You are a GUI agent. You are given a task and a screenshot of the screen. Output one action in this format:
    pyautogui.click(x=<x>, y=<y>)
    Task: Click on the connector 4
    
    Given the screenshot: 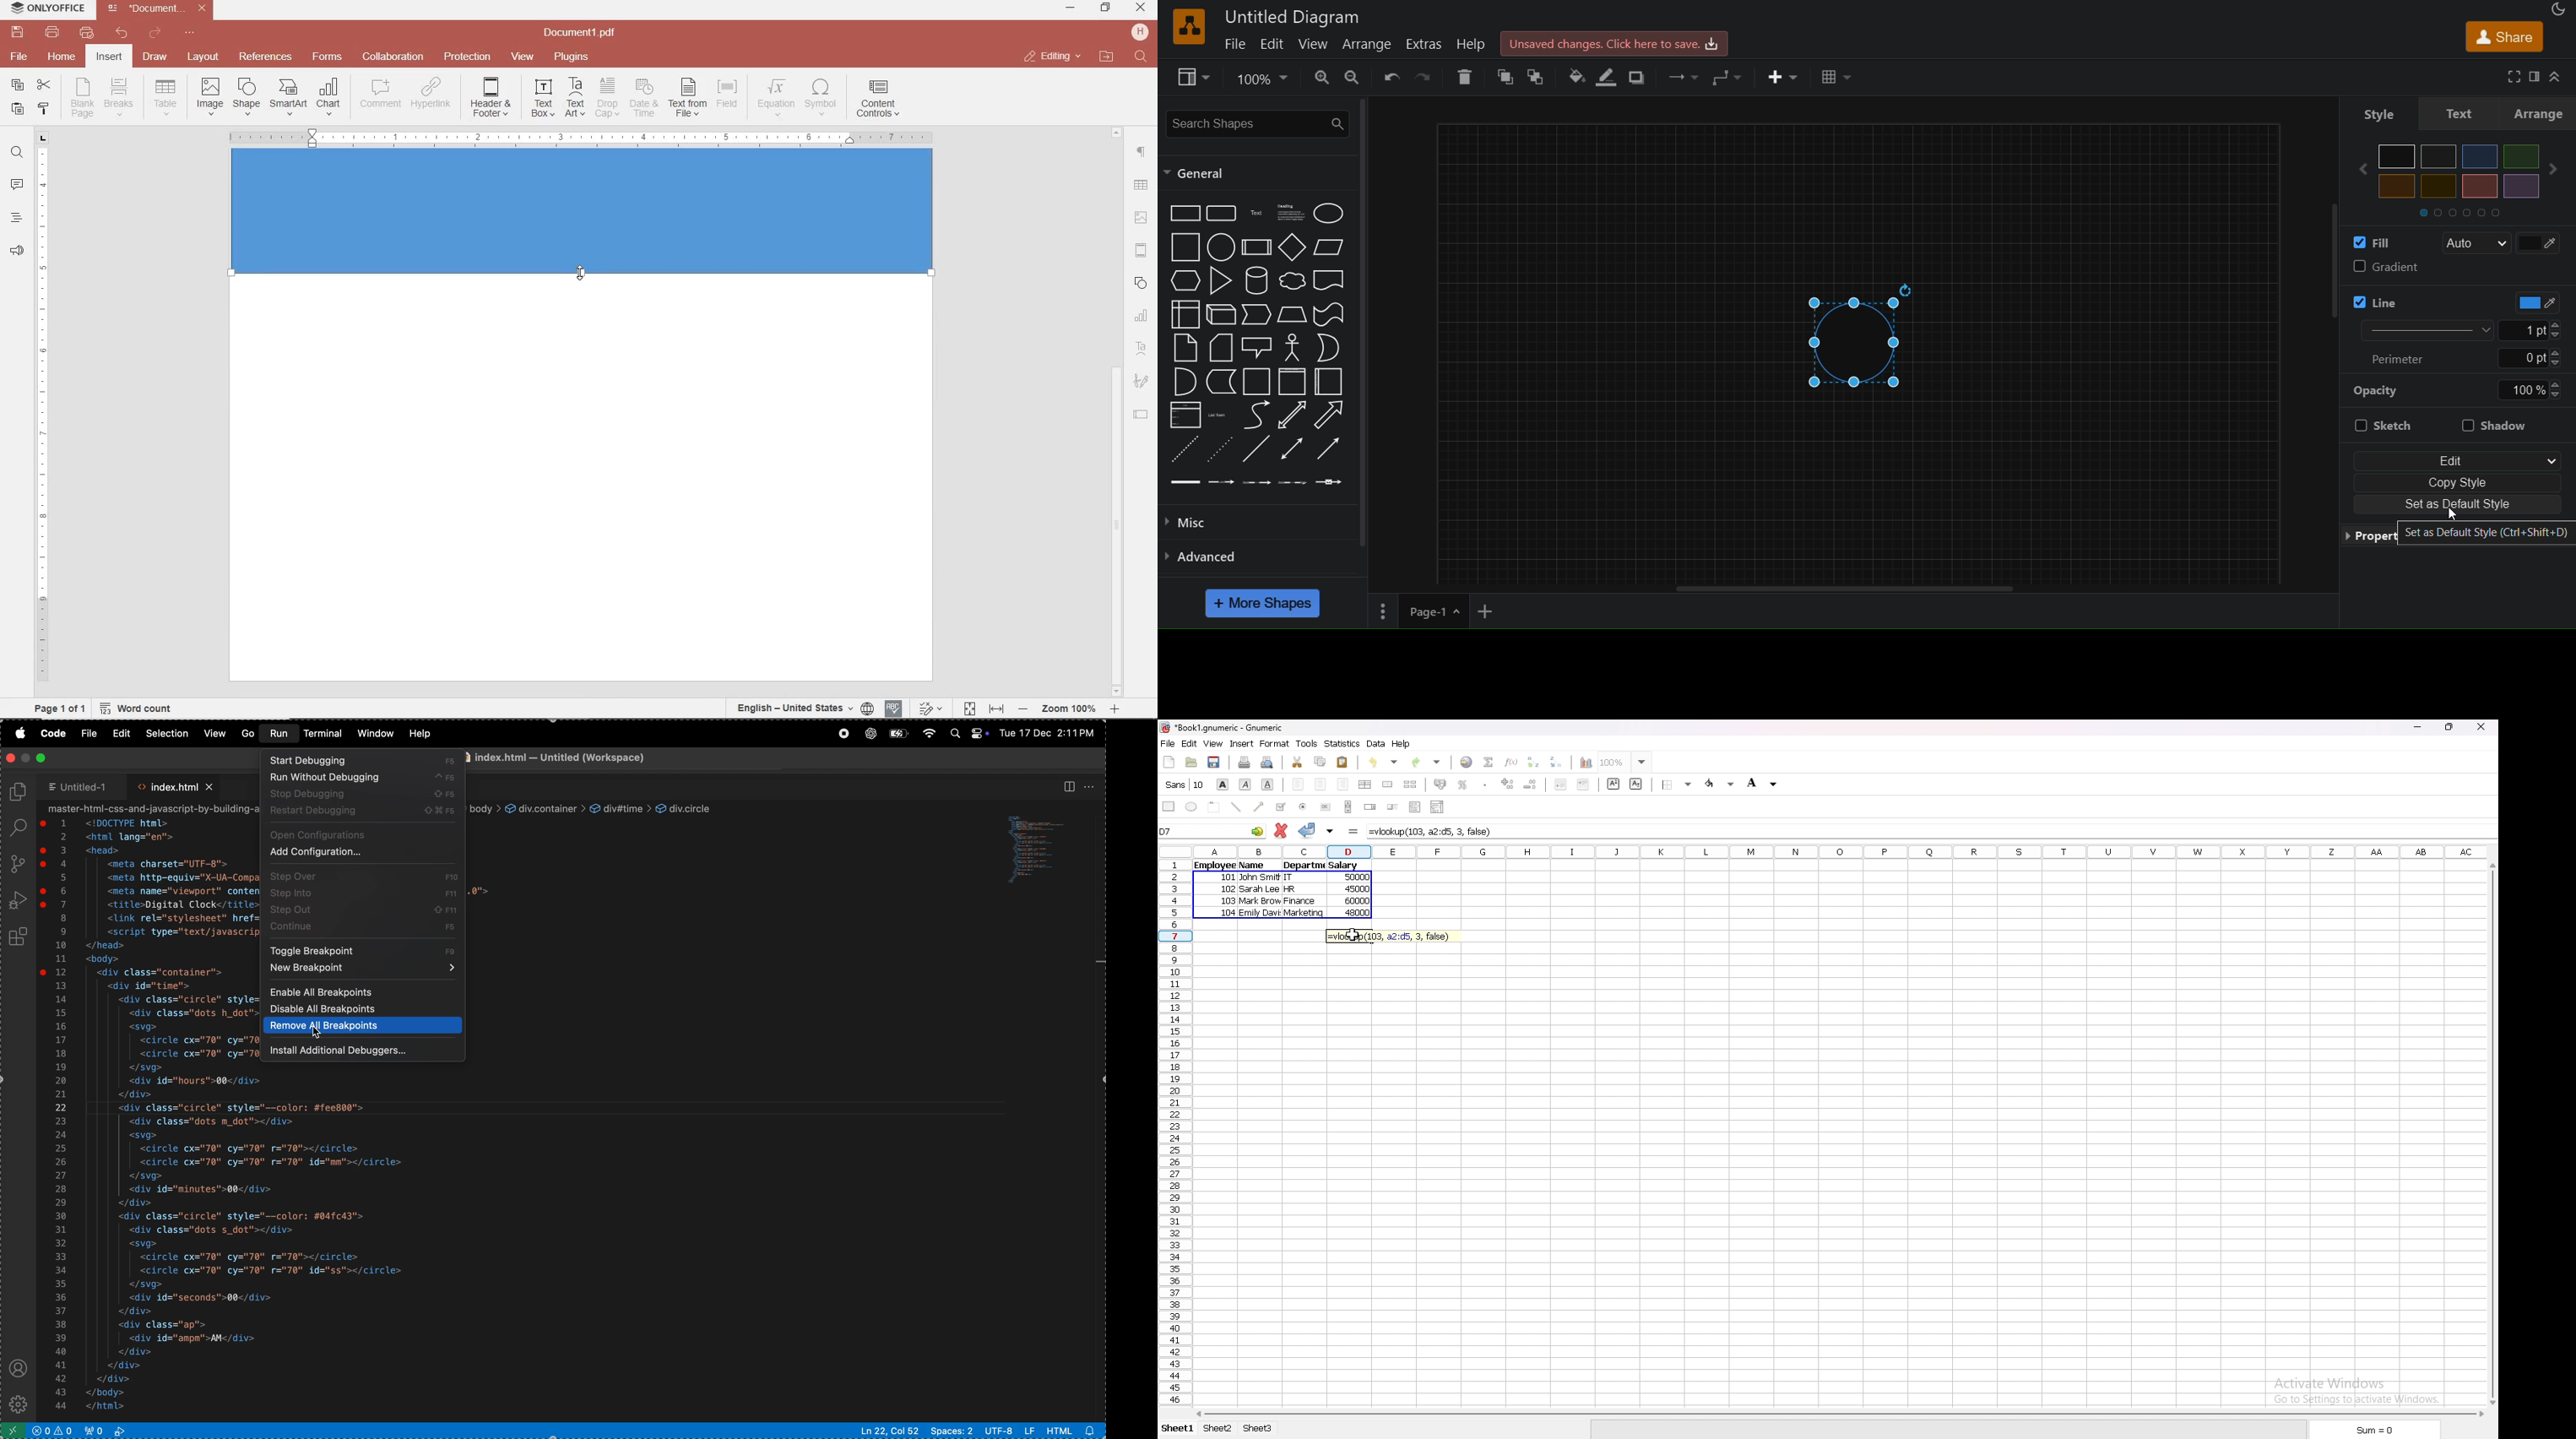 What is the action you would take?
    pyautogui.click(x=1293, y=483)
    